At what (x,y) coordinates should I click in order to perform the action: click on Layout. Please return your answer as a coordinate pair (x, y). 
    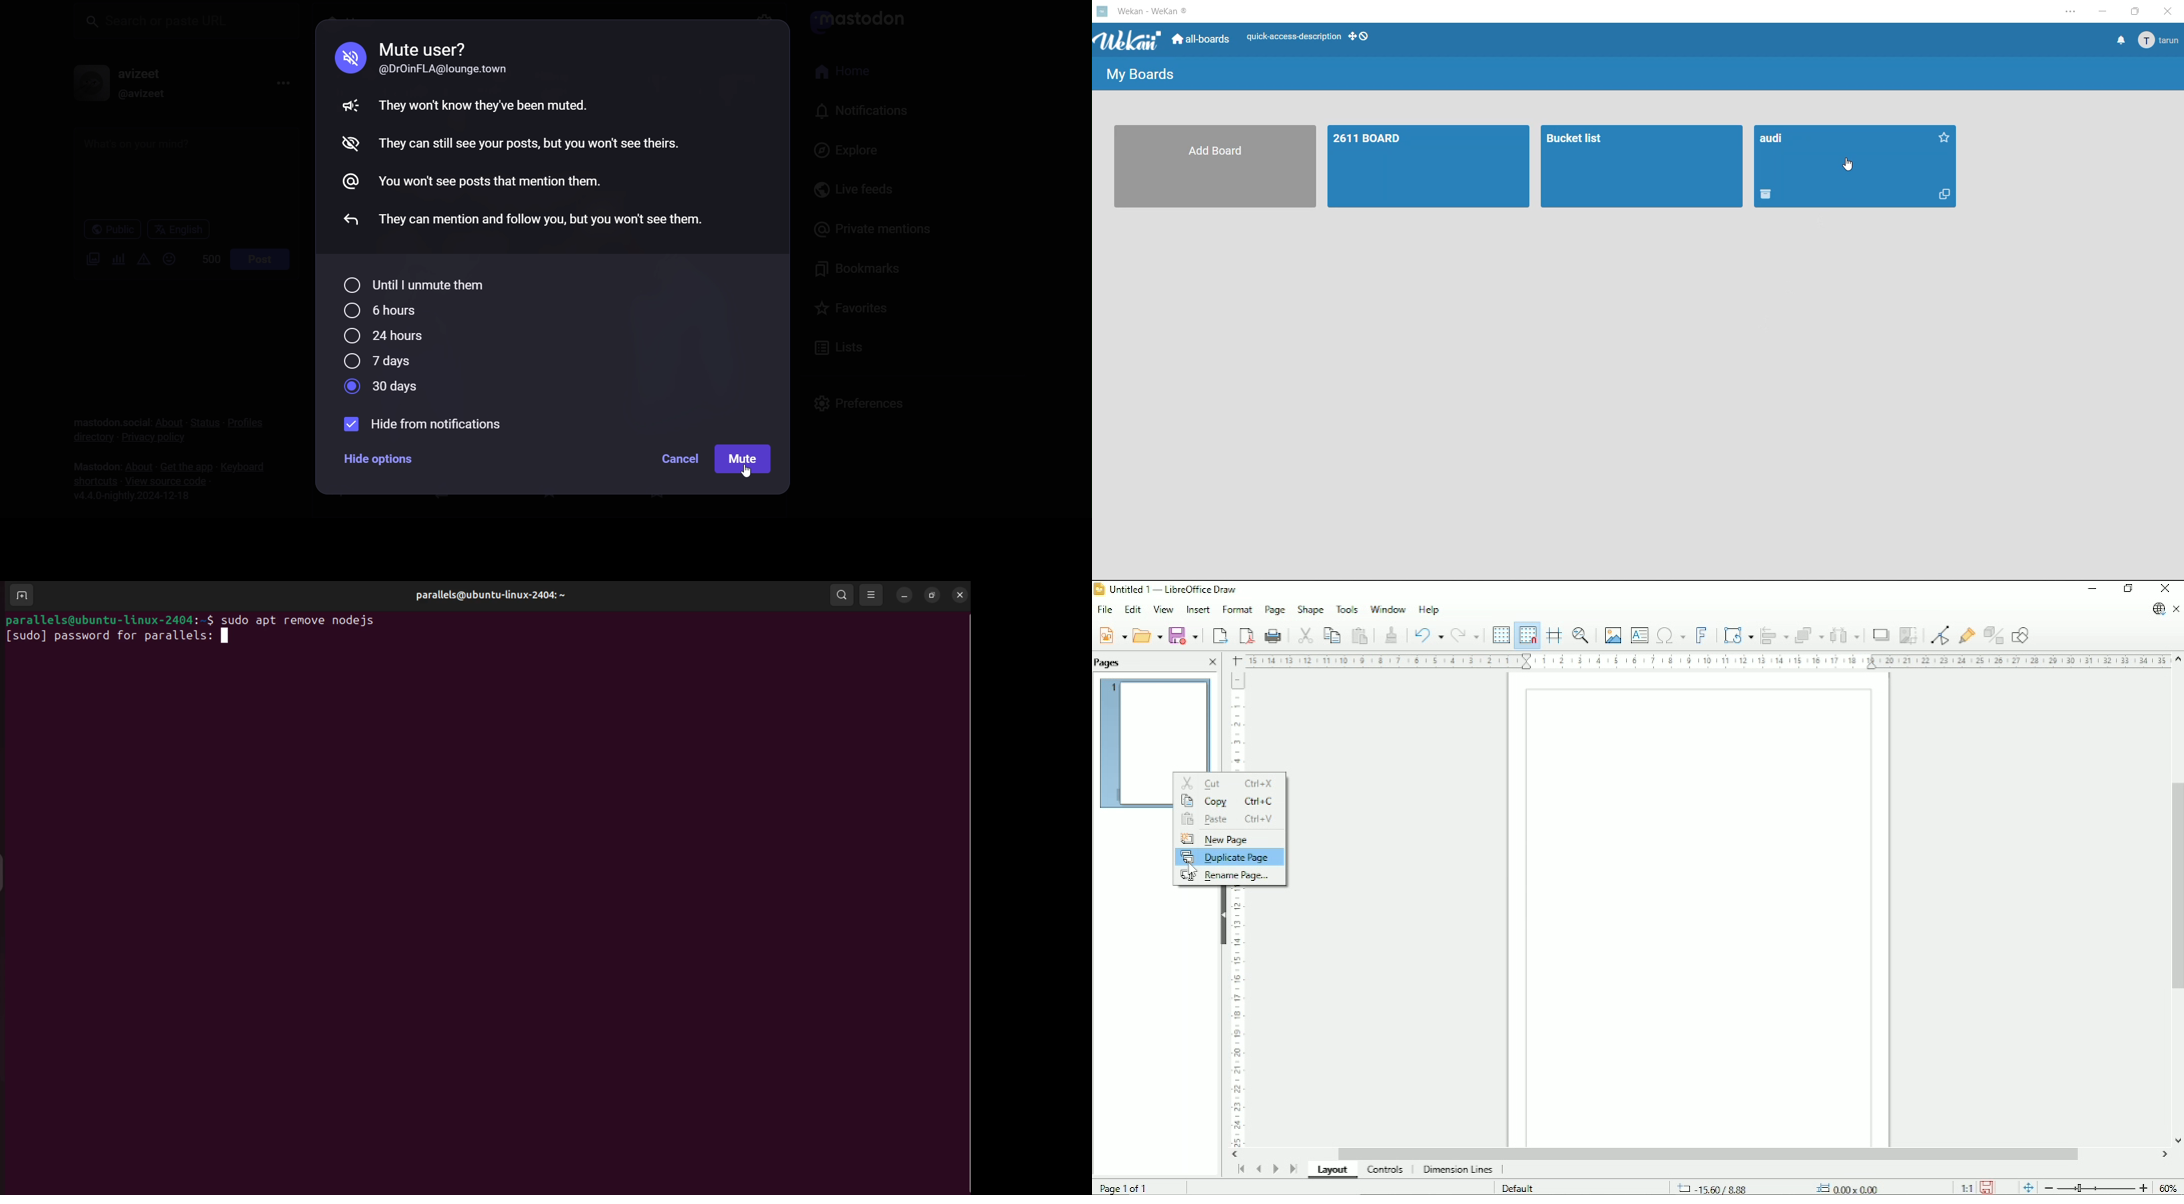
    Looking at the image, I should click on (1335, 1171).